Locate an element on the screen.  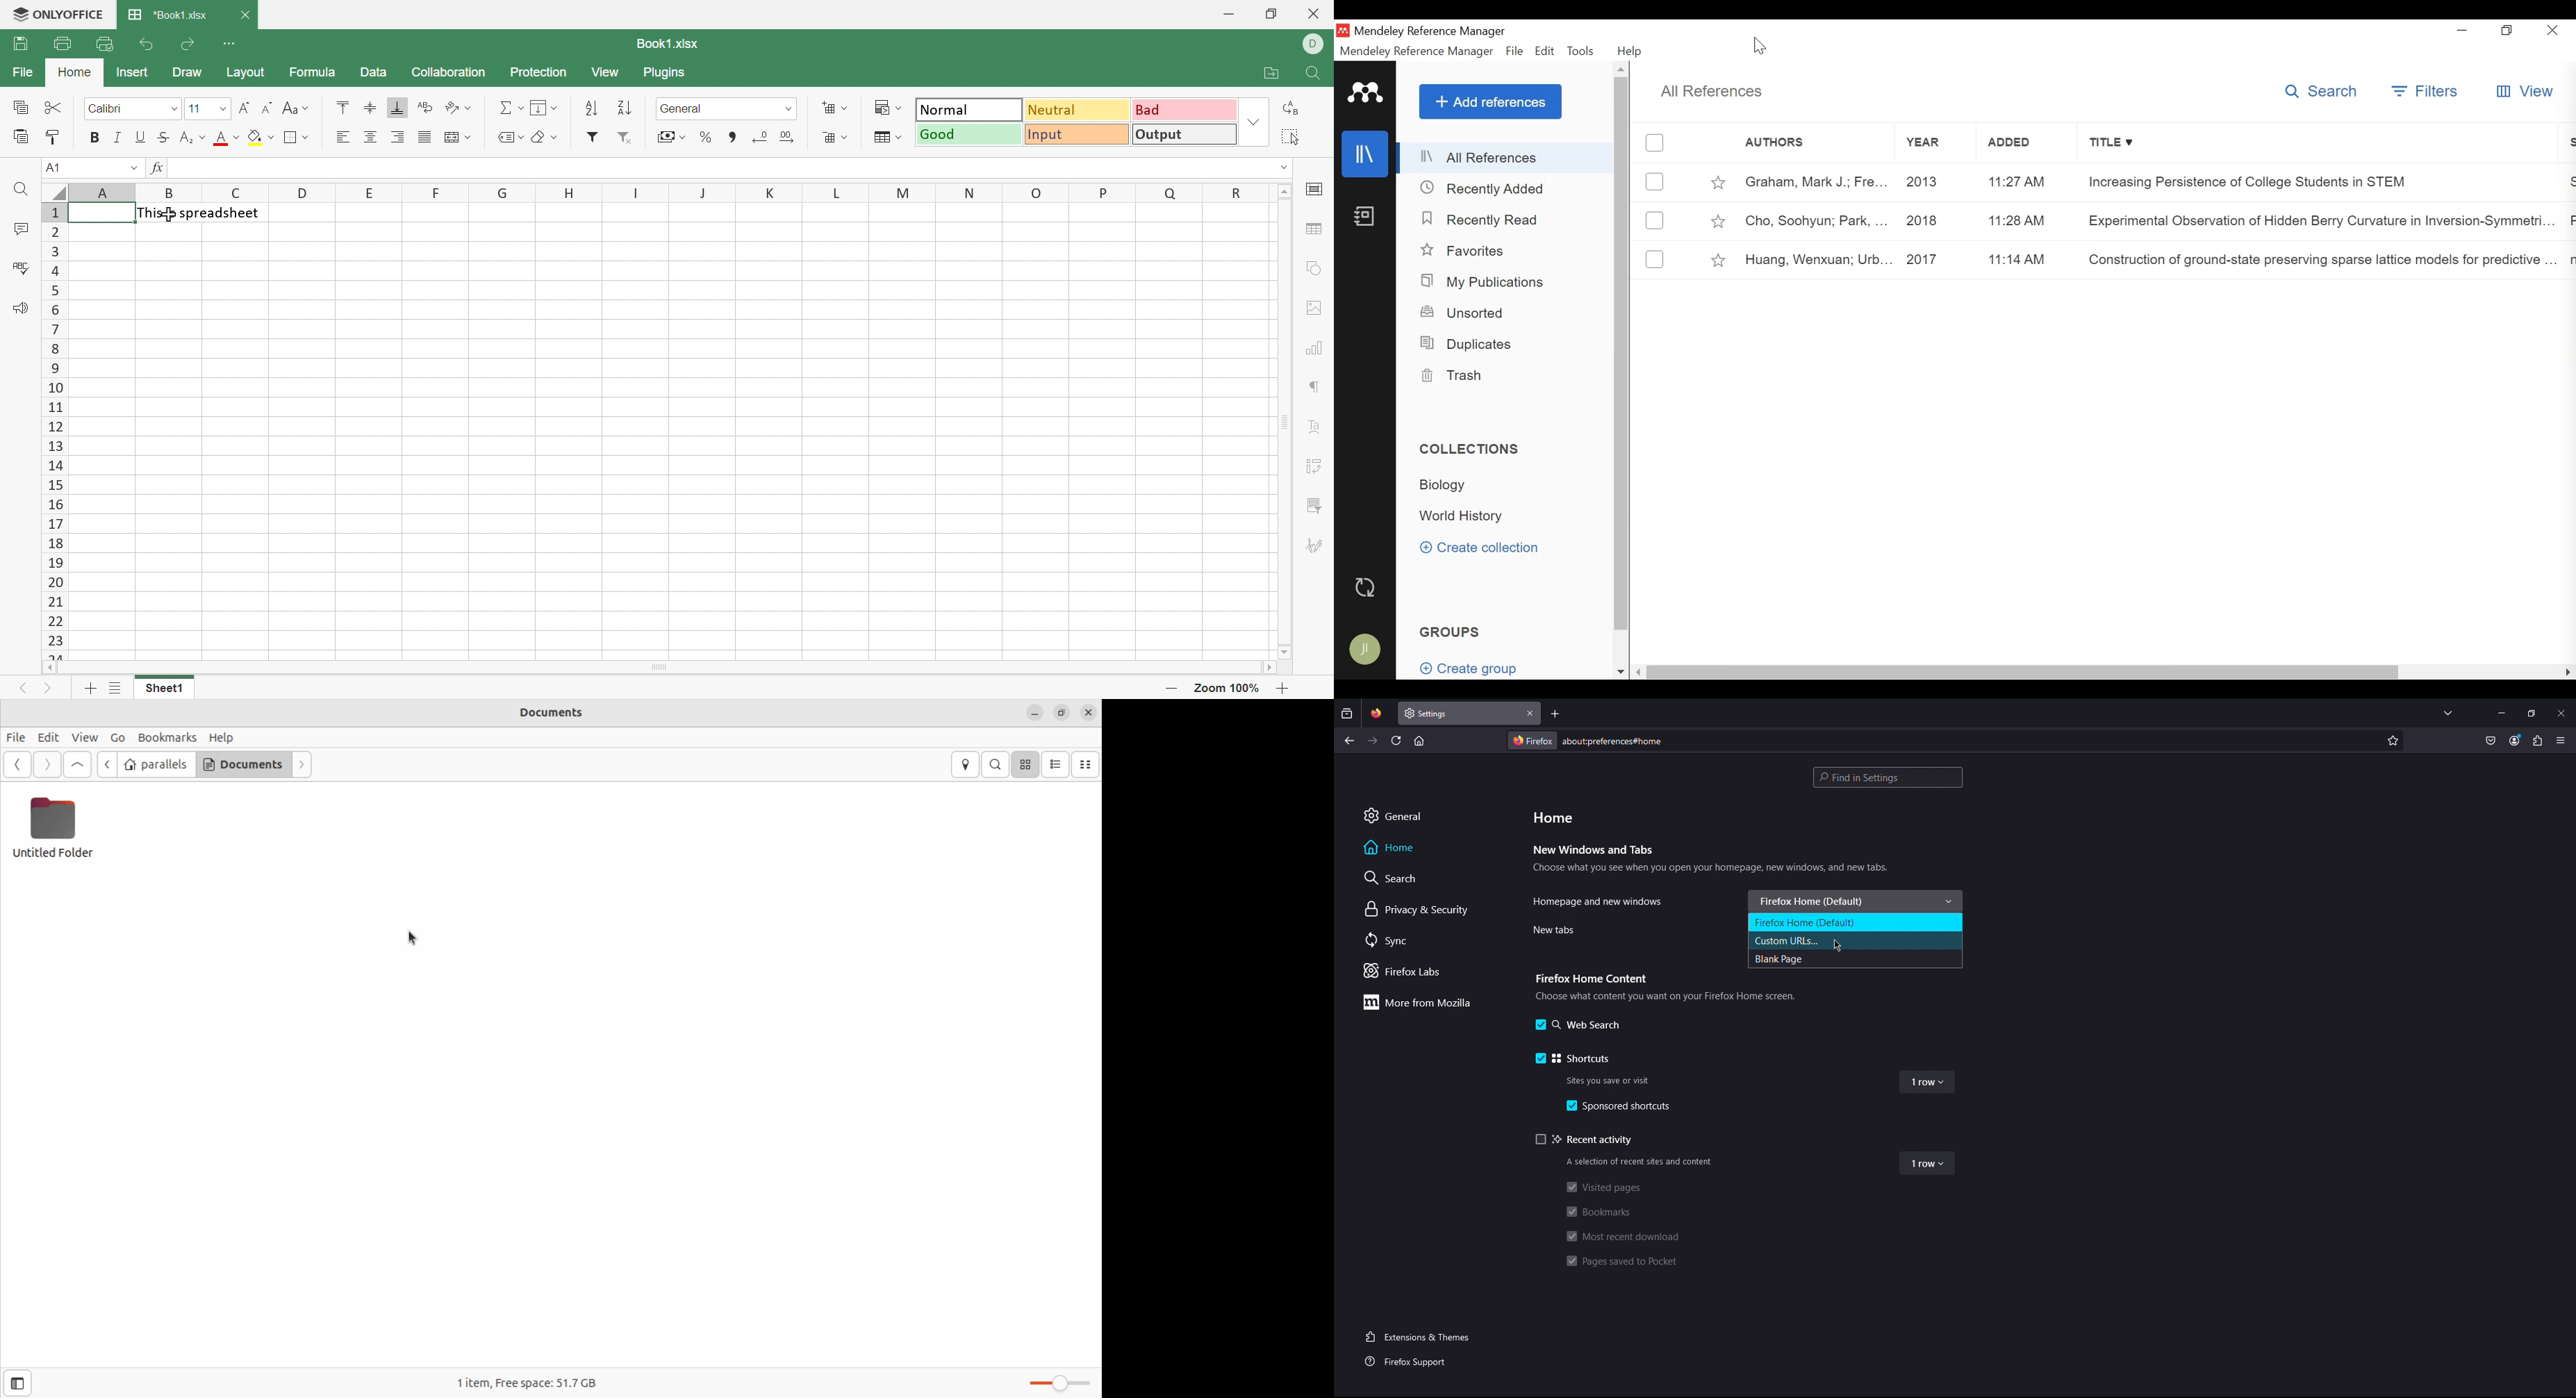
Restore Down is located at coordinates (1274, 15).